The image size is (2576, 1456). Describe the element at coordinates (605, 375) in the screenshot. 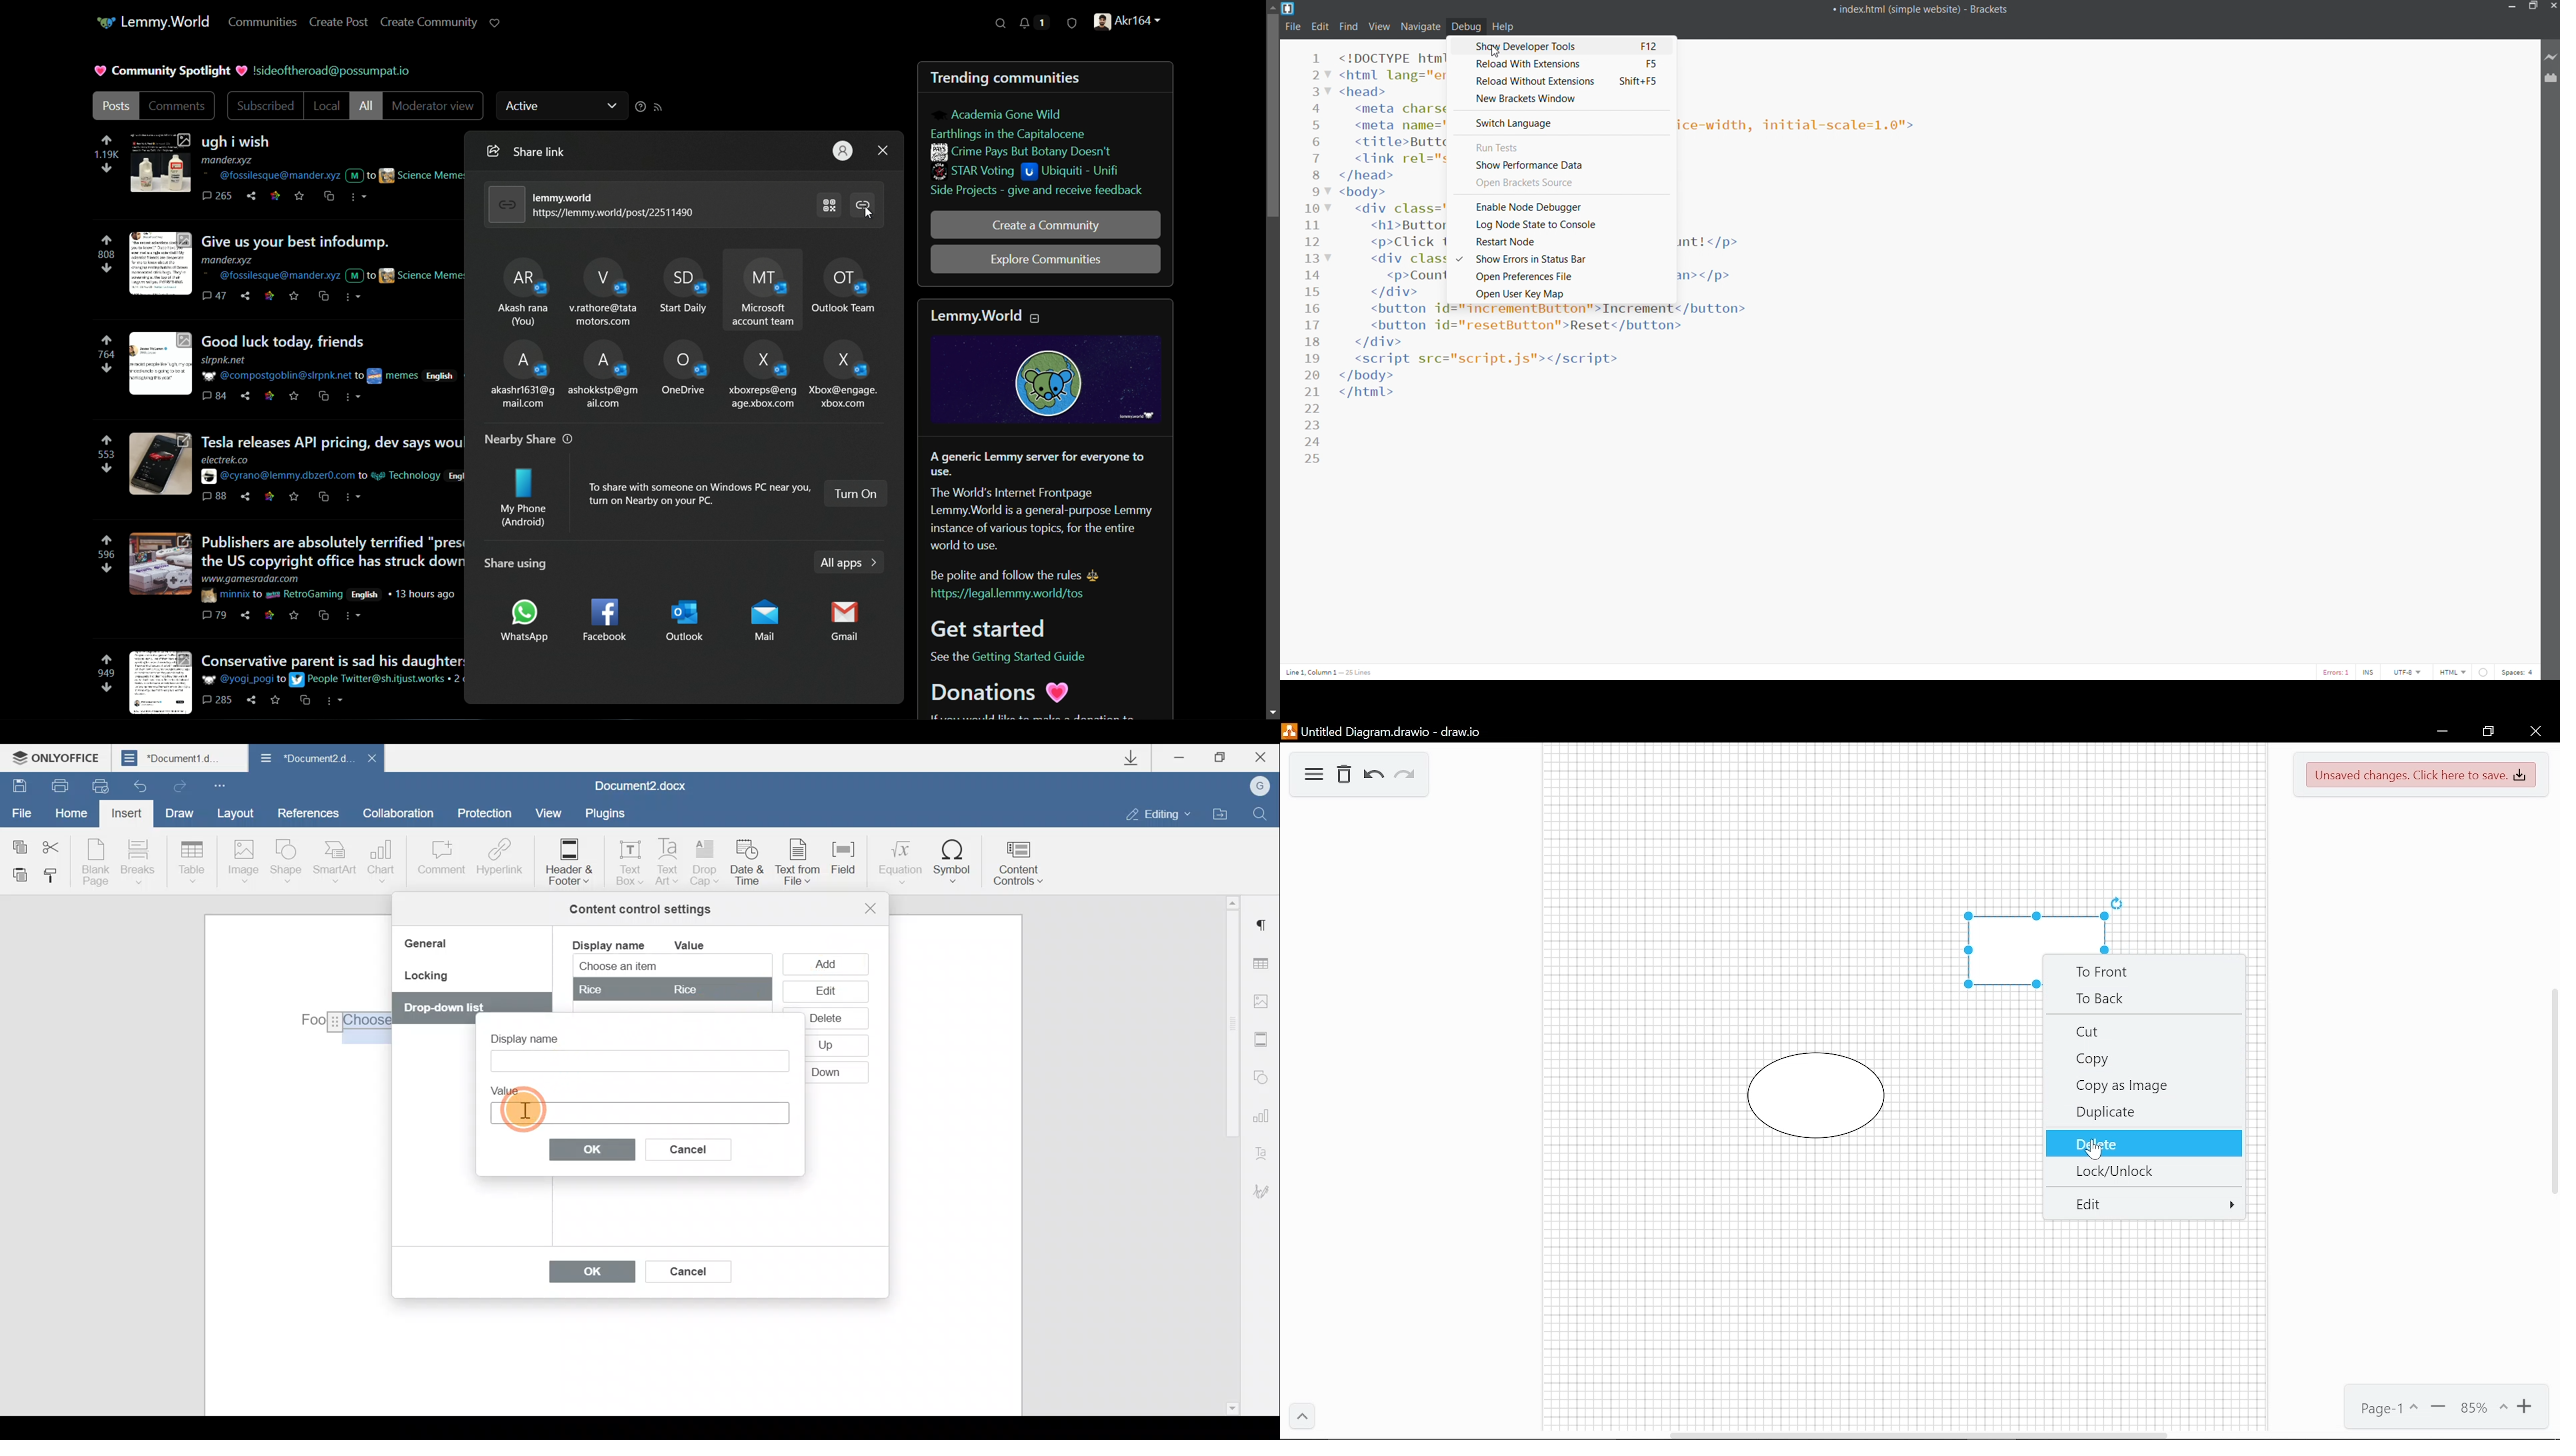

I see `ashokkstp@gmail.com` at that location.